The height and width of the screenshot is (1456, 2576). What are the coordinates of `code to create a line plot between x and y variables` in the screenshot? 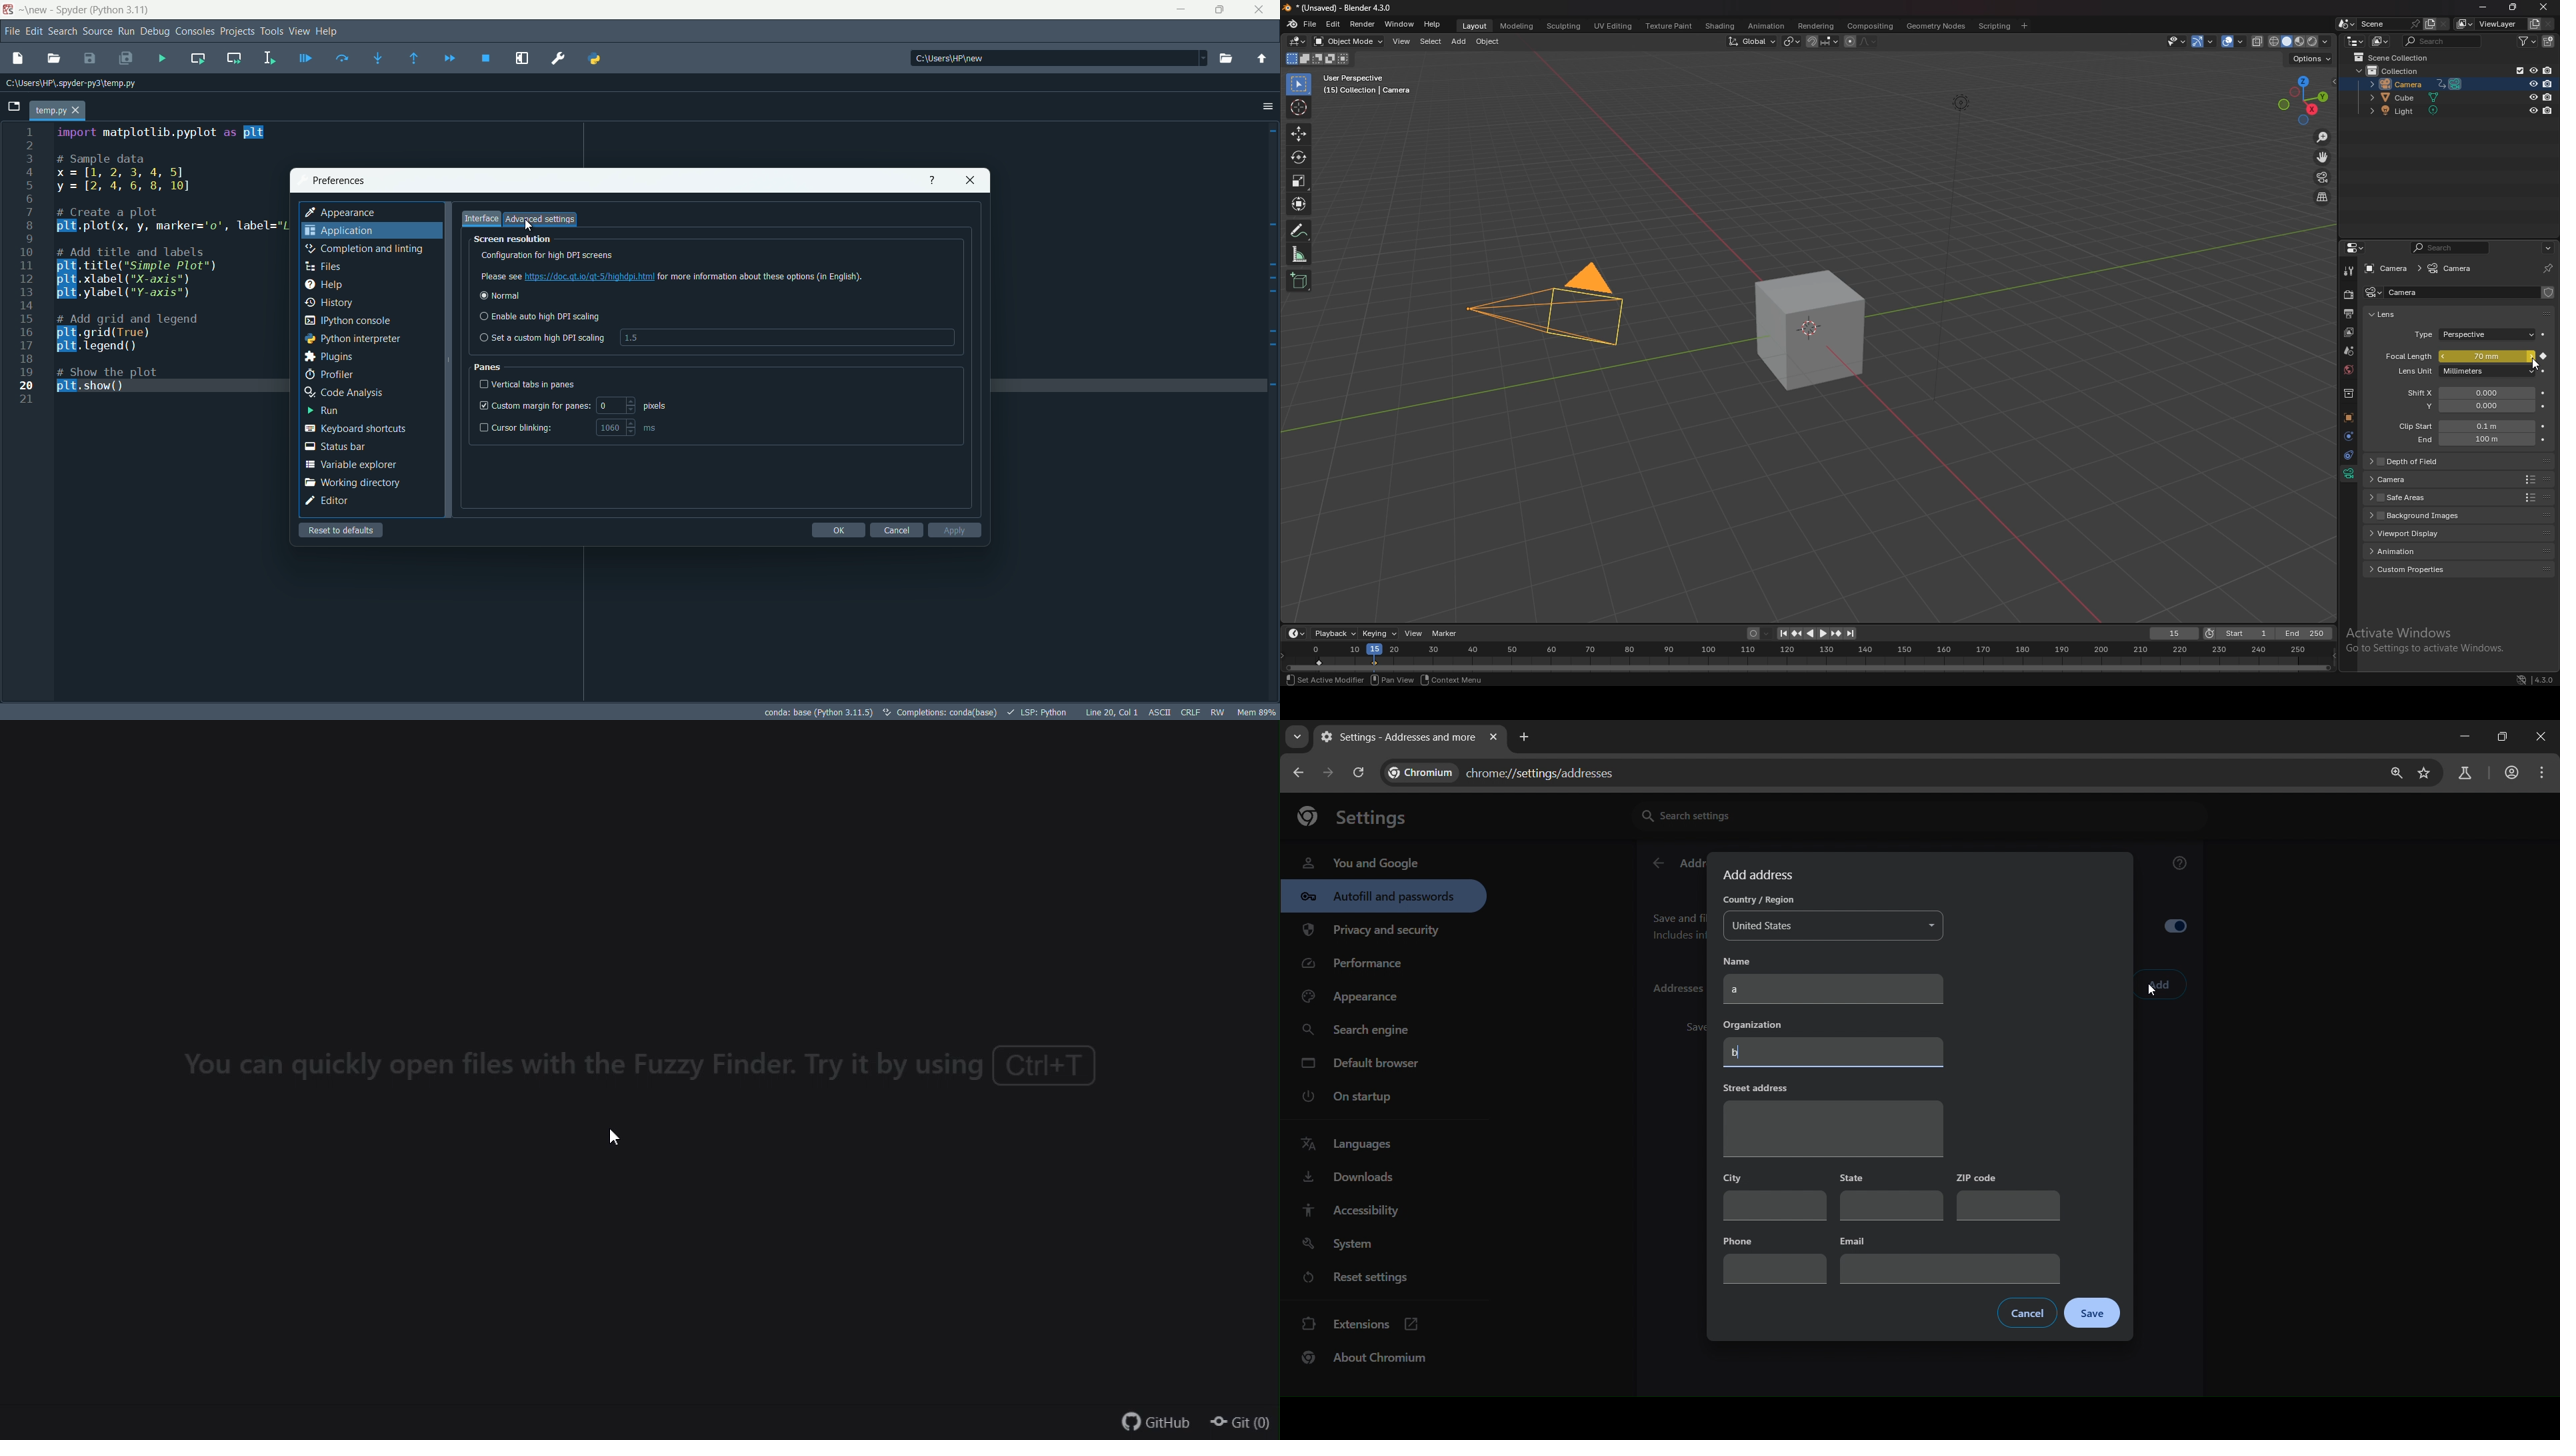 It's located at (171, 263).